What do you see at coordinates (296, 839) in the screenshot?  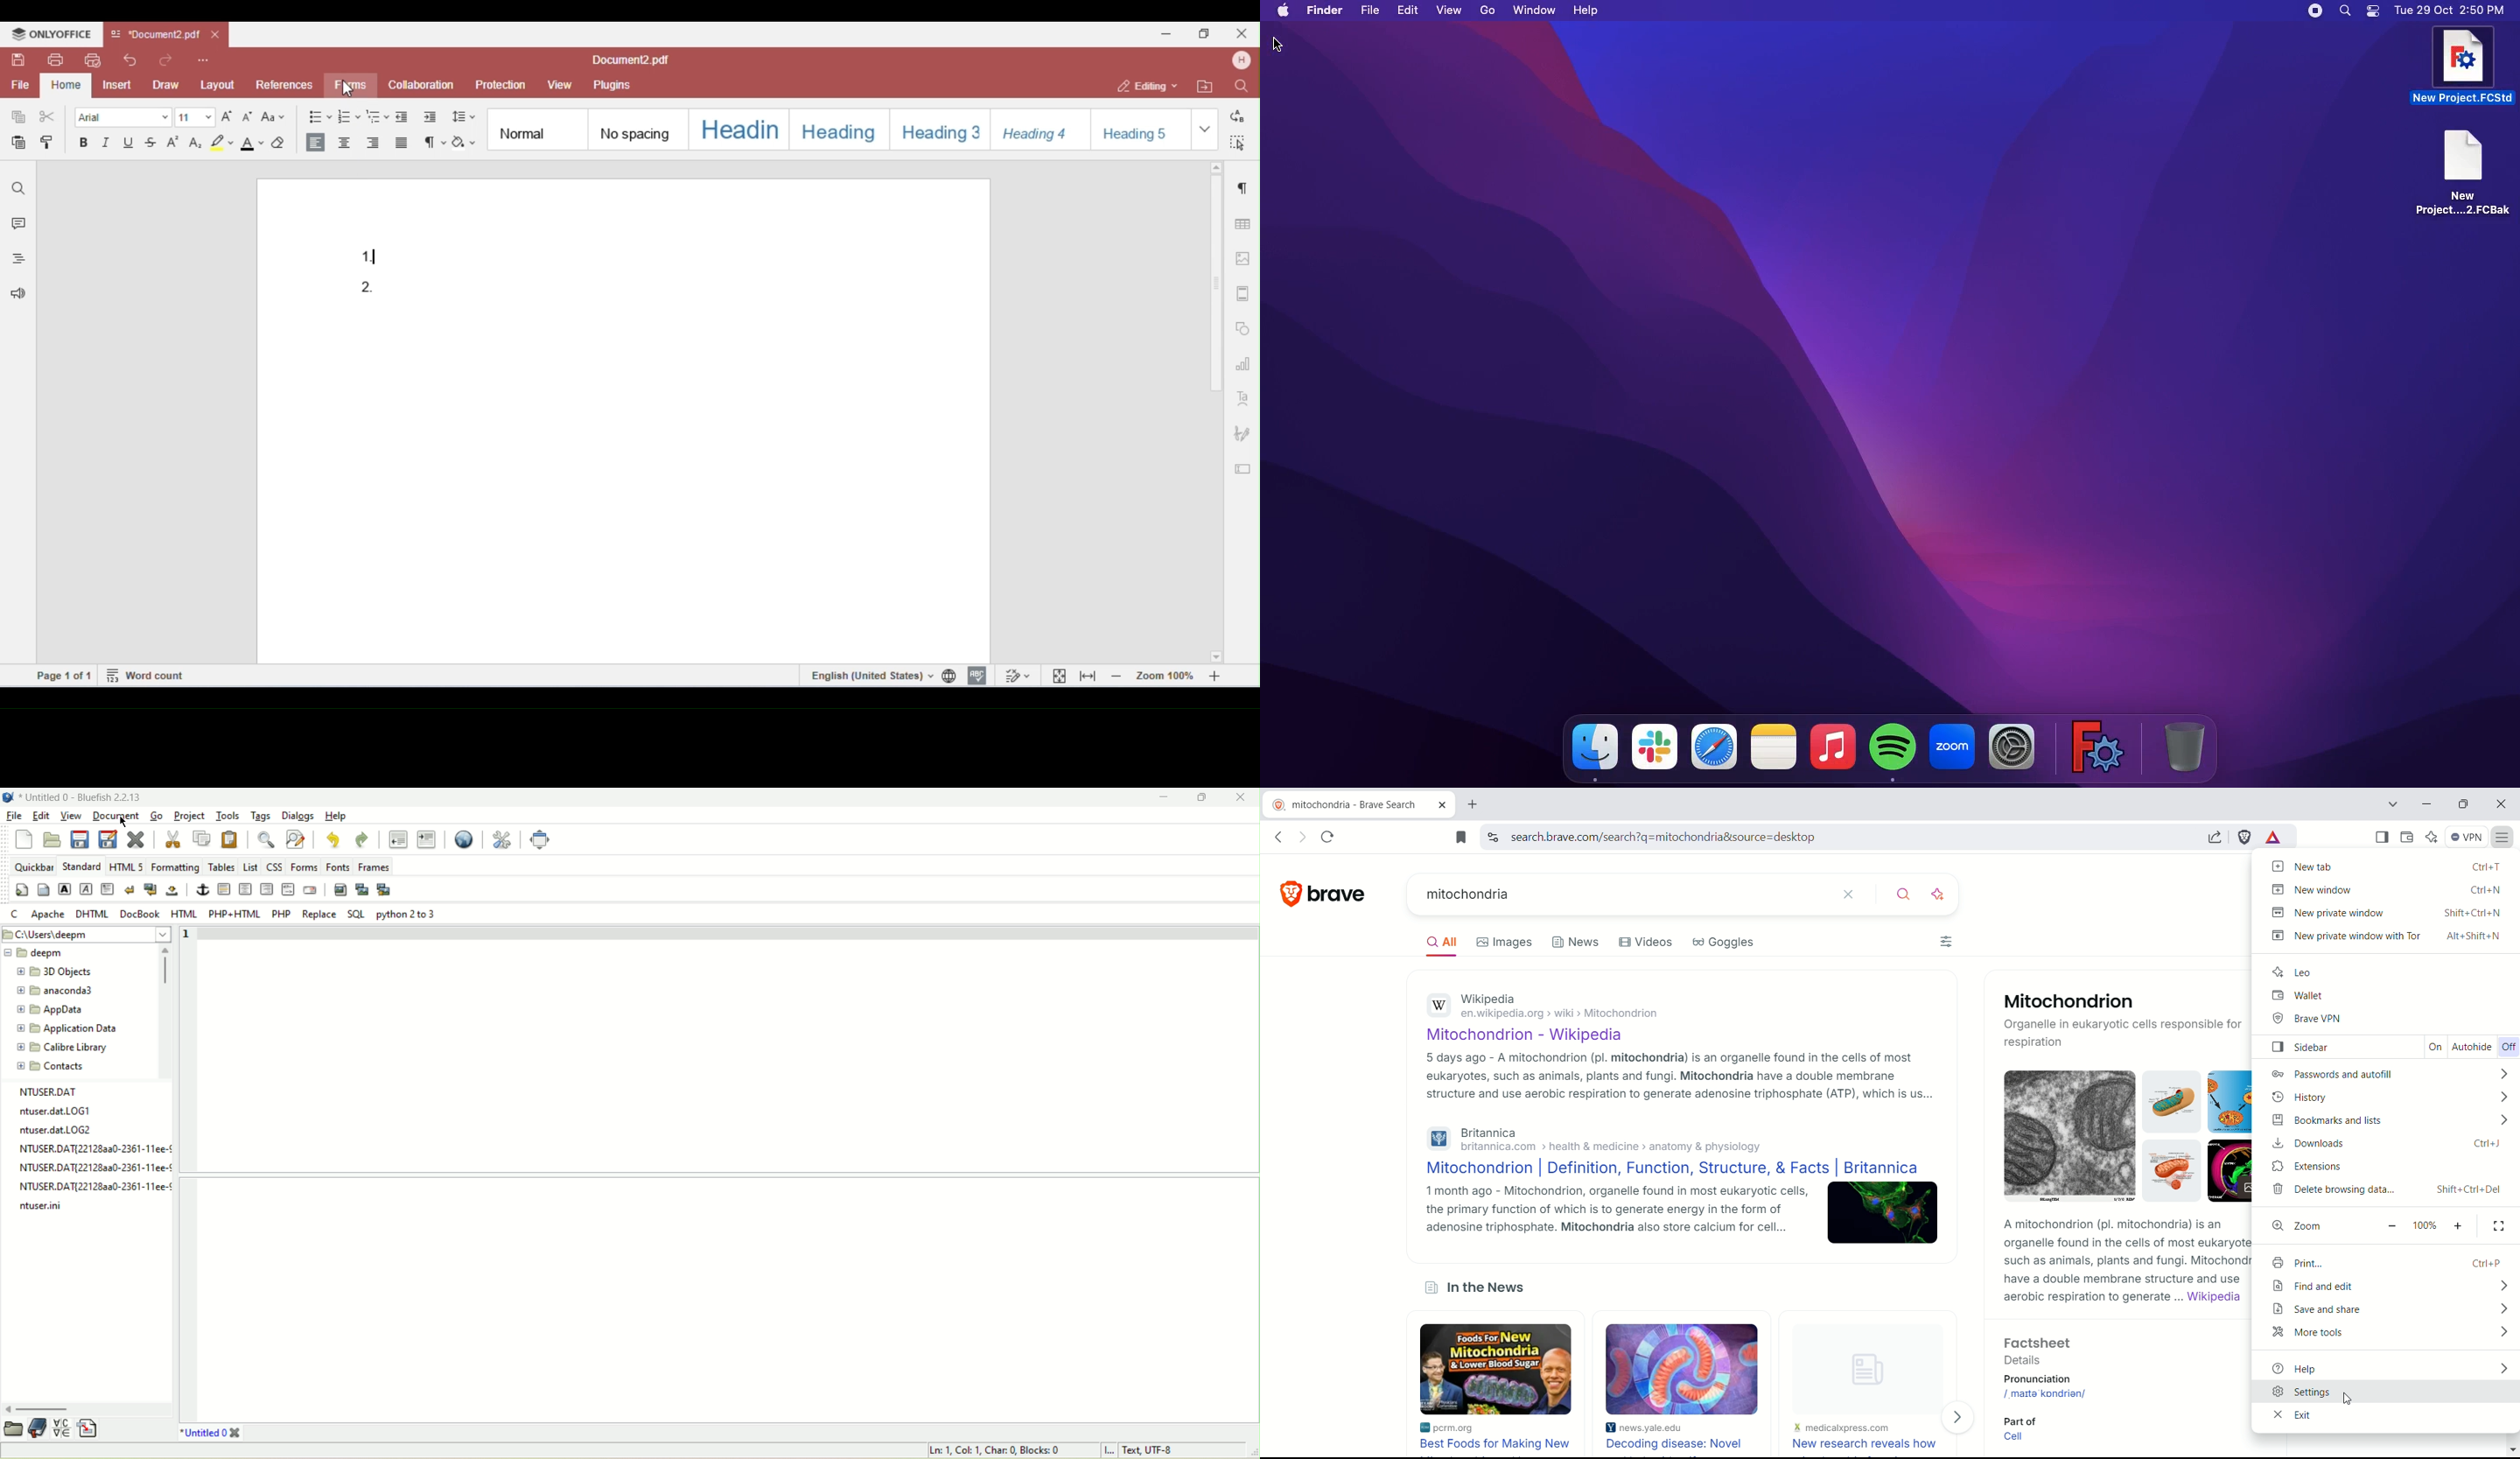 I see `find and replace` at bounding box center [296, 839].